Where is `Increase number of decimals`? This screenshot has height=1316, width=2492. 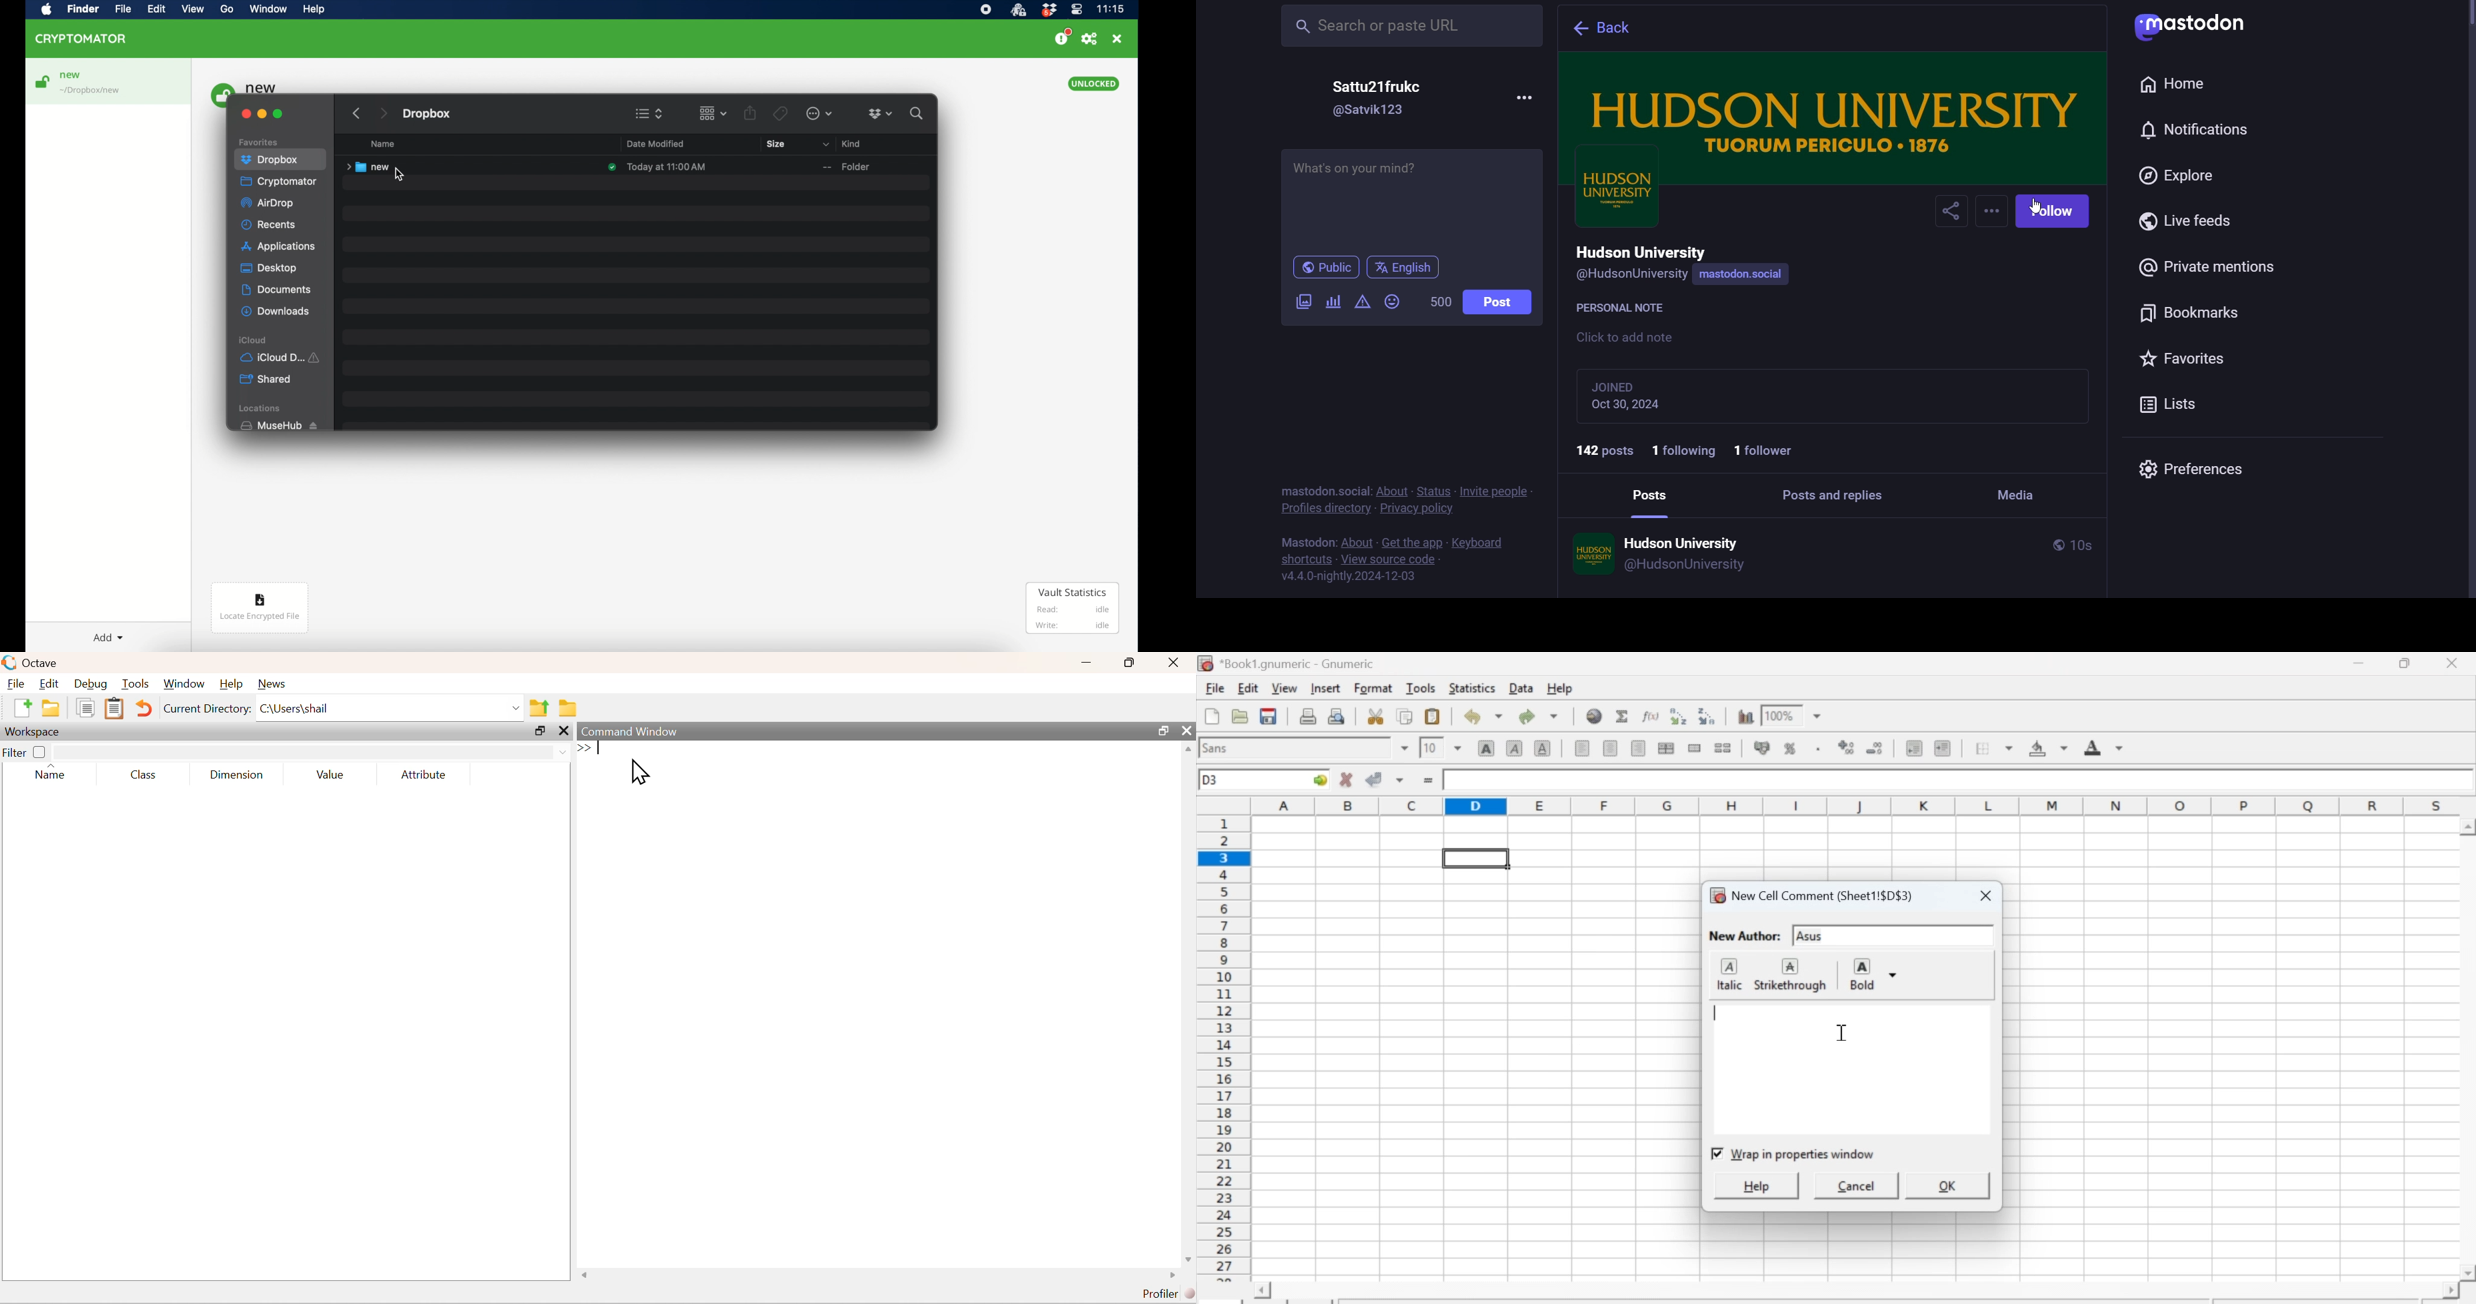 Increase number of decimals is located at coordinates (1847, 747).